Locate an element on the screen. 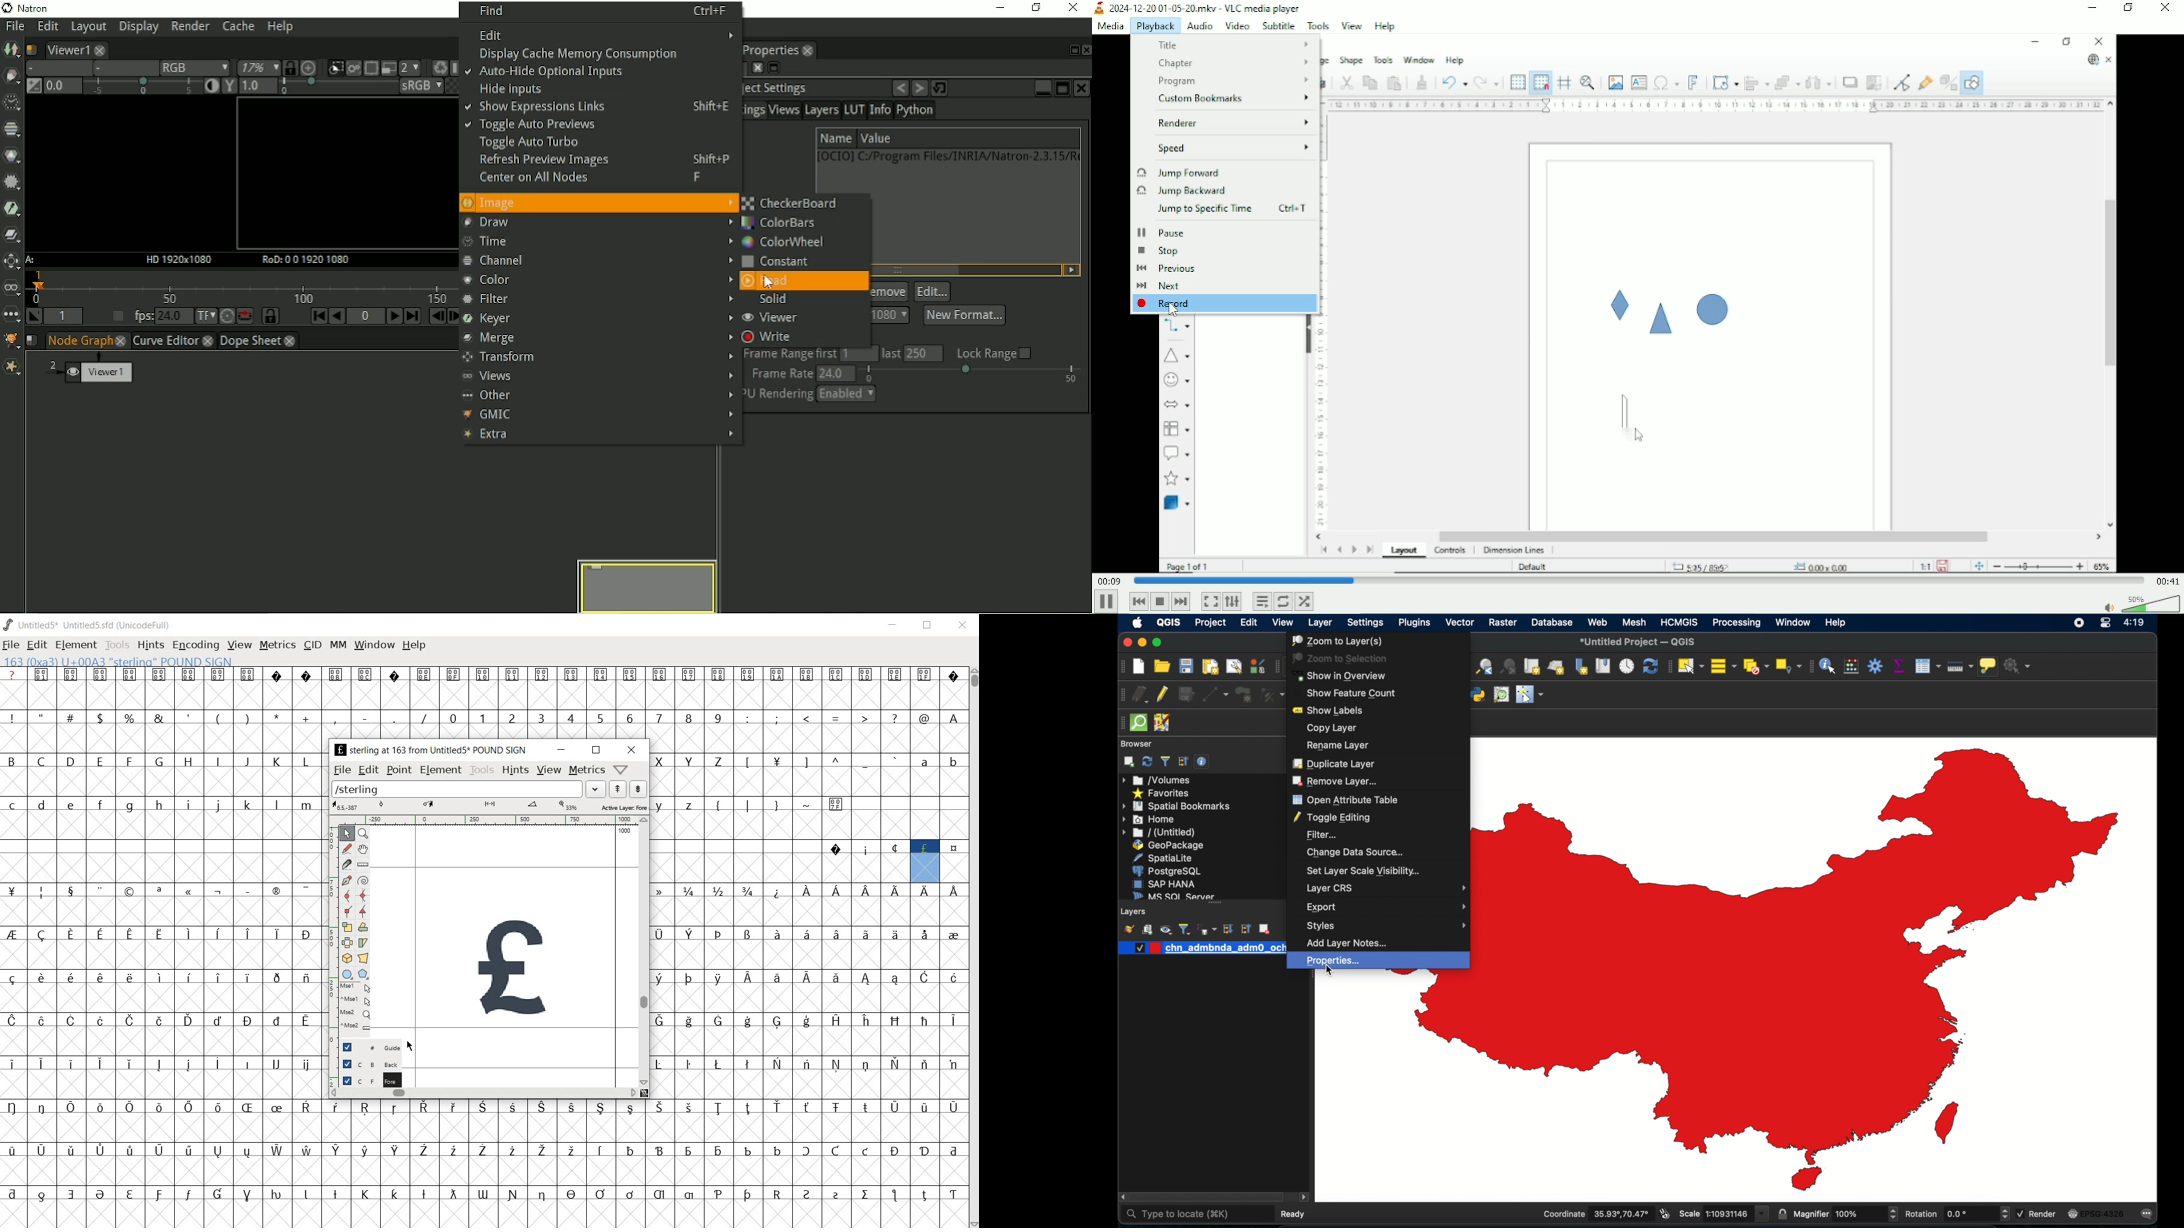  3D rotate is located at coordinates (348, 956).